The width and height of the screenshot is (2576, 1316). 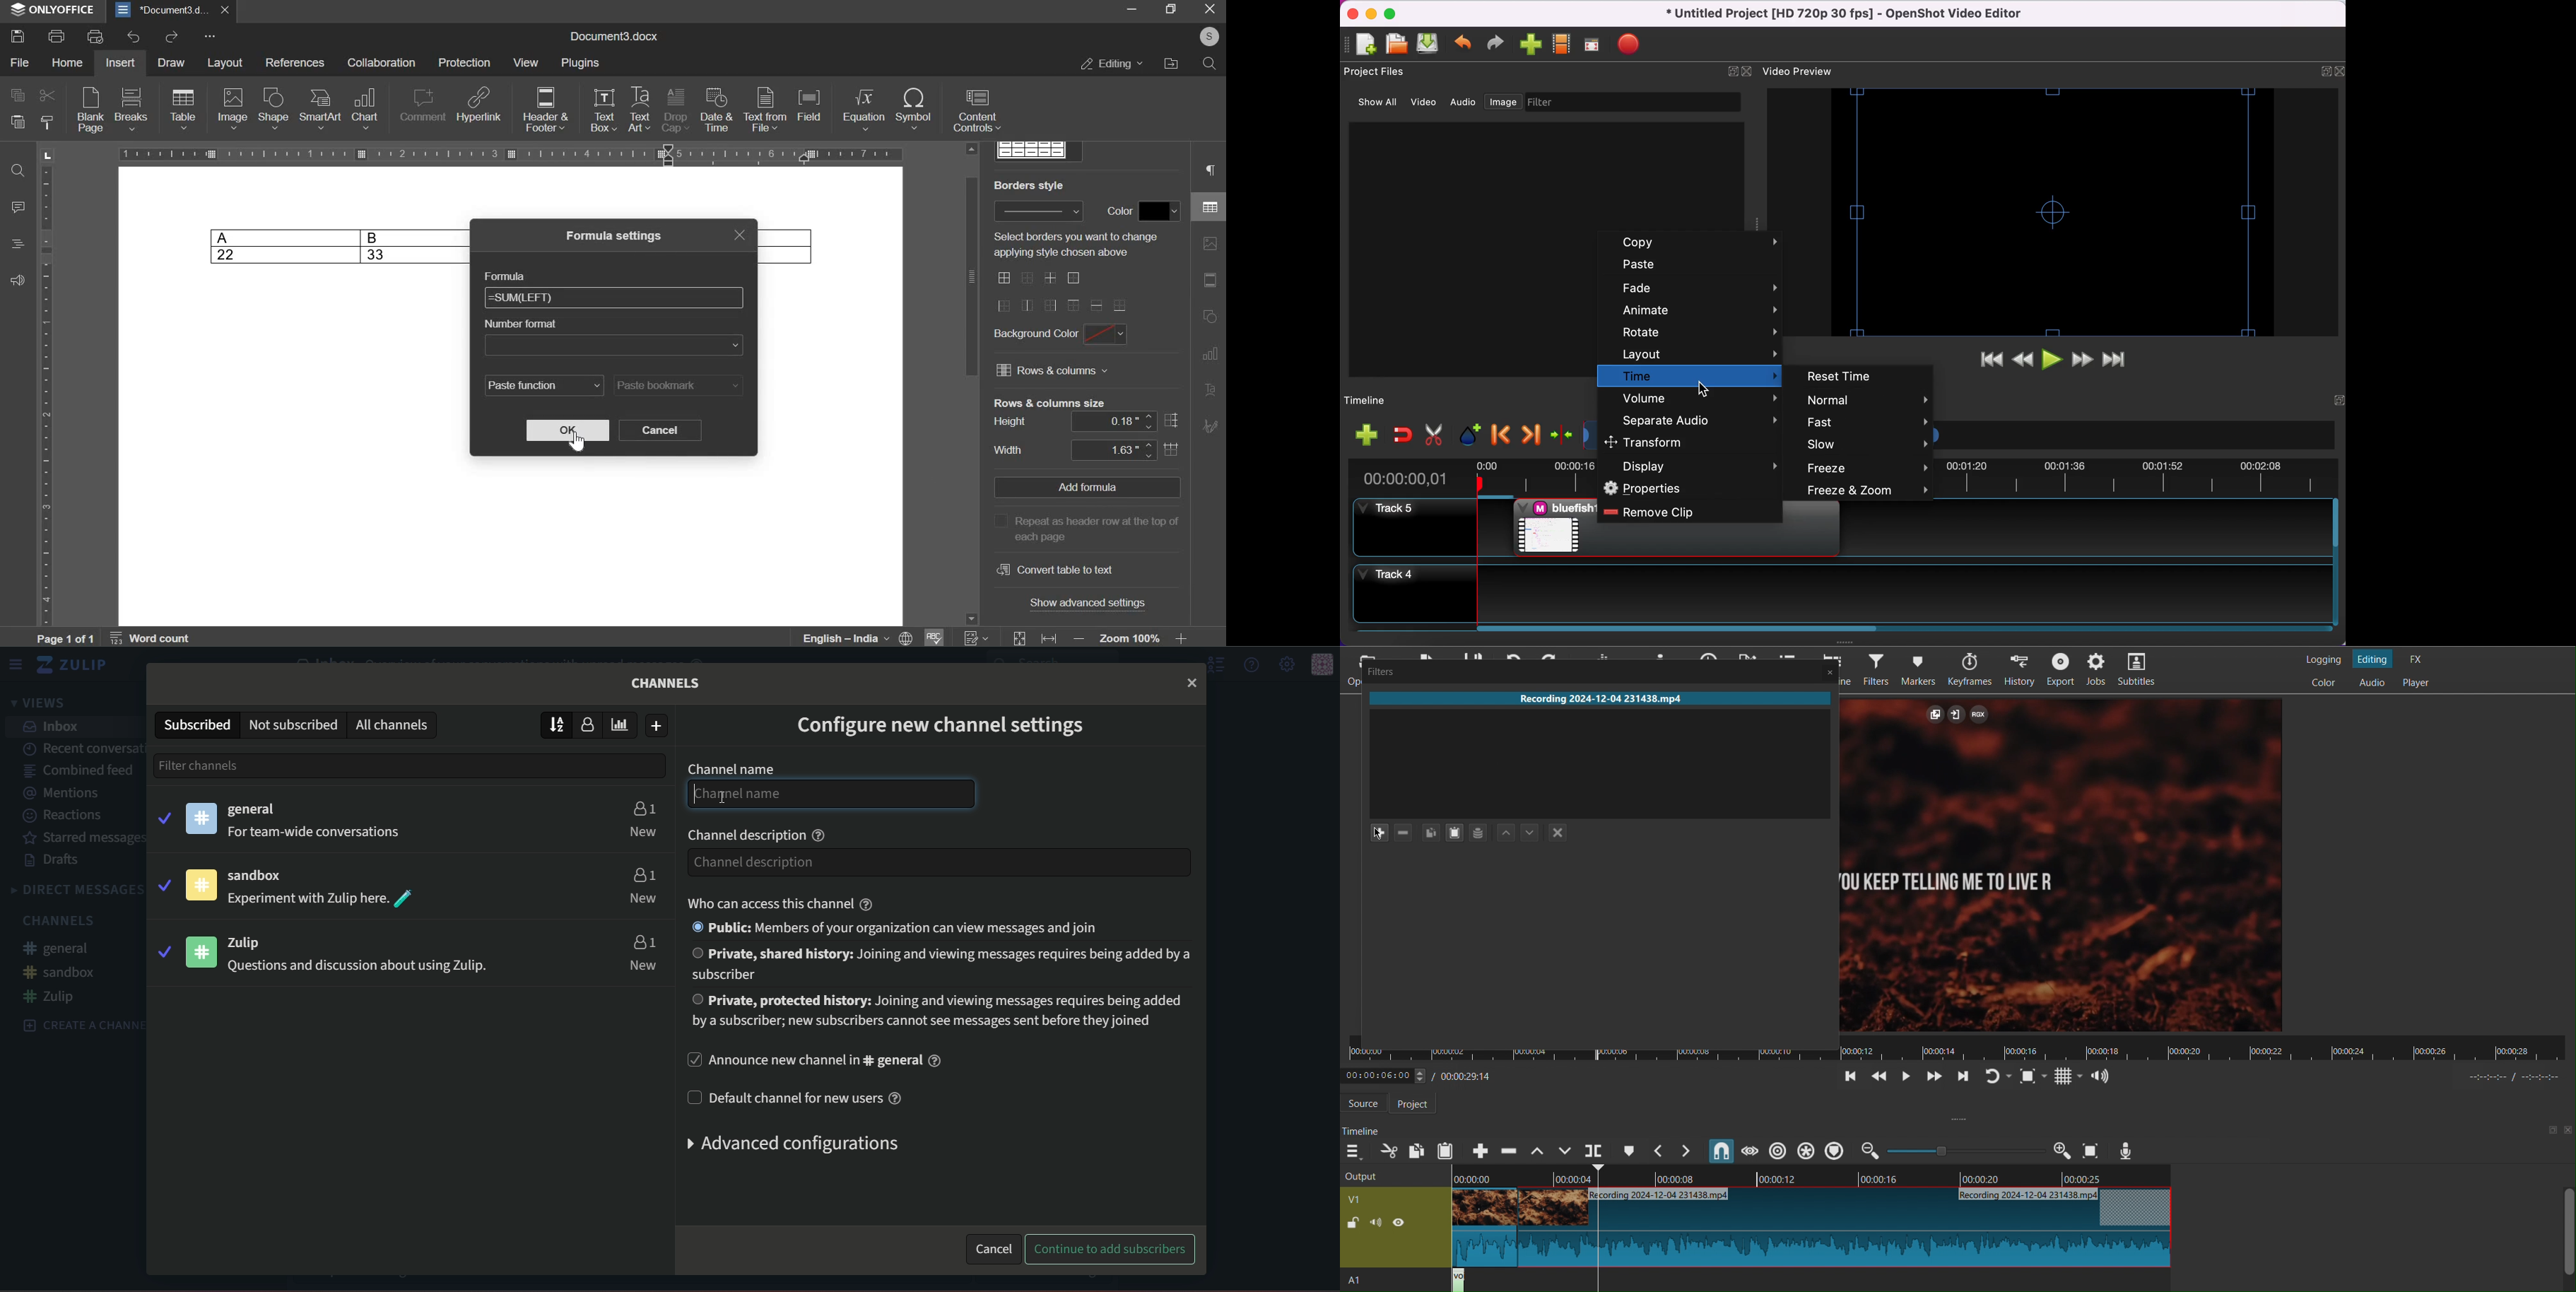 I want to click on Project, so click(x=1419, y=1104).